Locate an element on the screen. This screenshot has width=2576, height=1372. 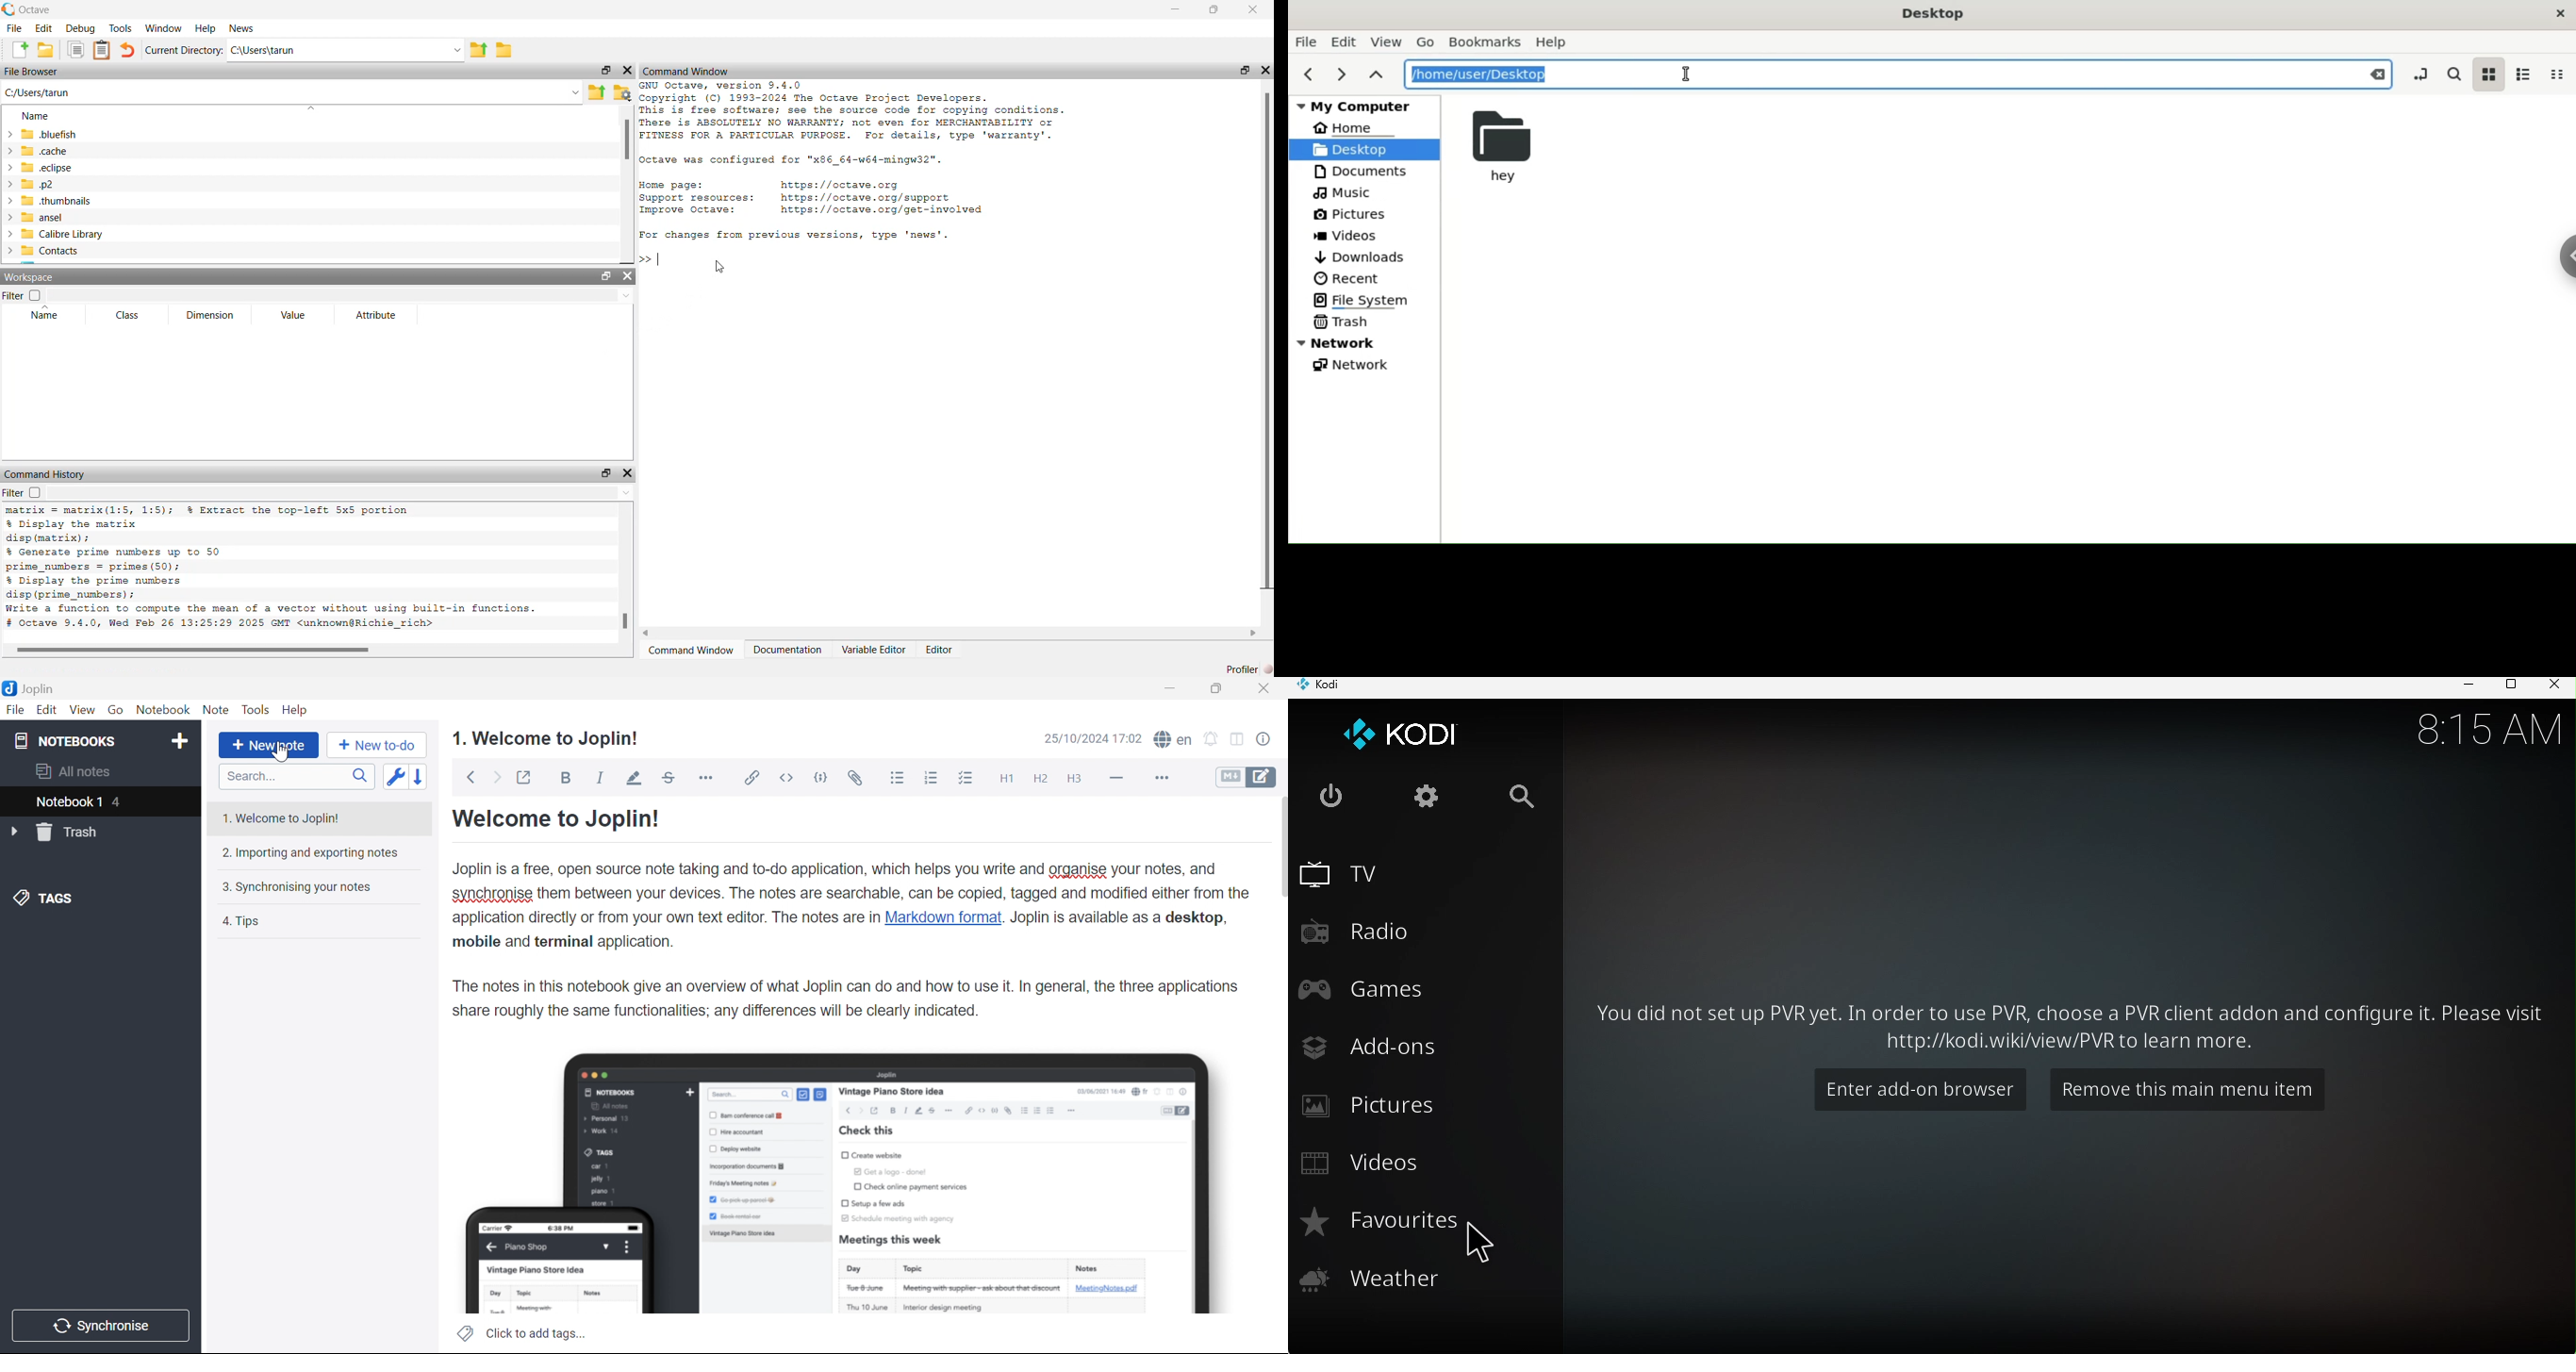
Note is located at coordinates (217, 711).